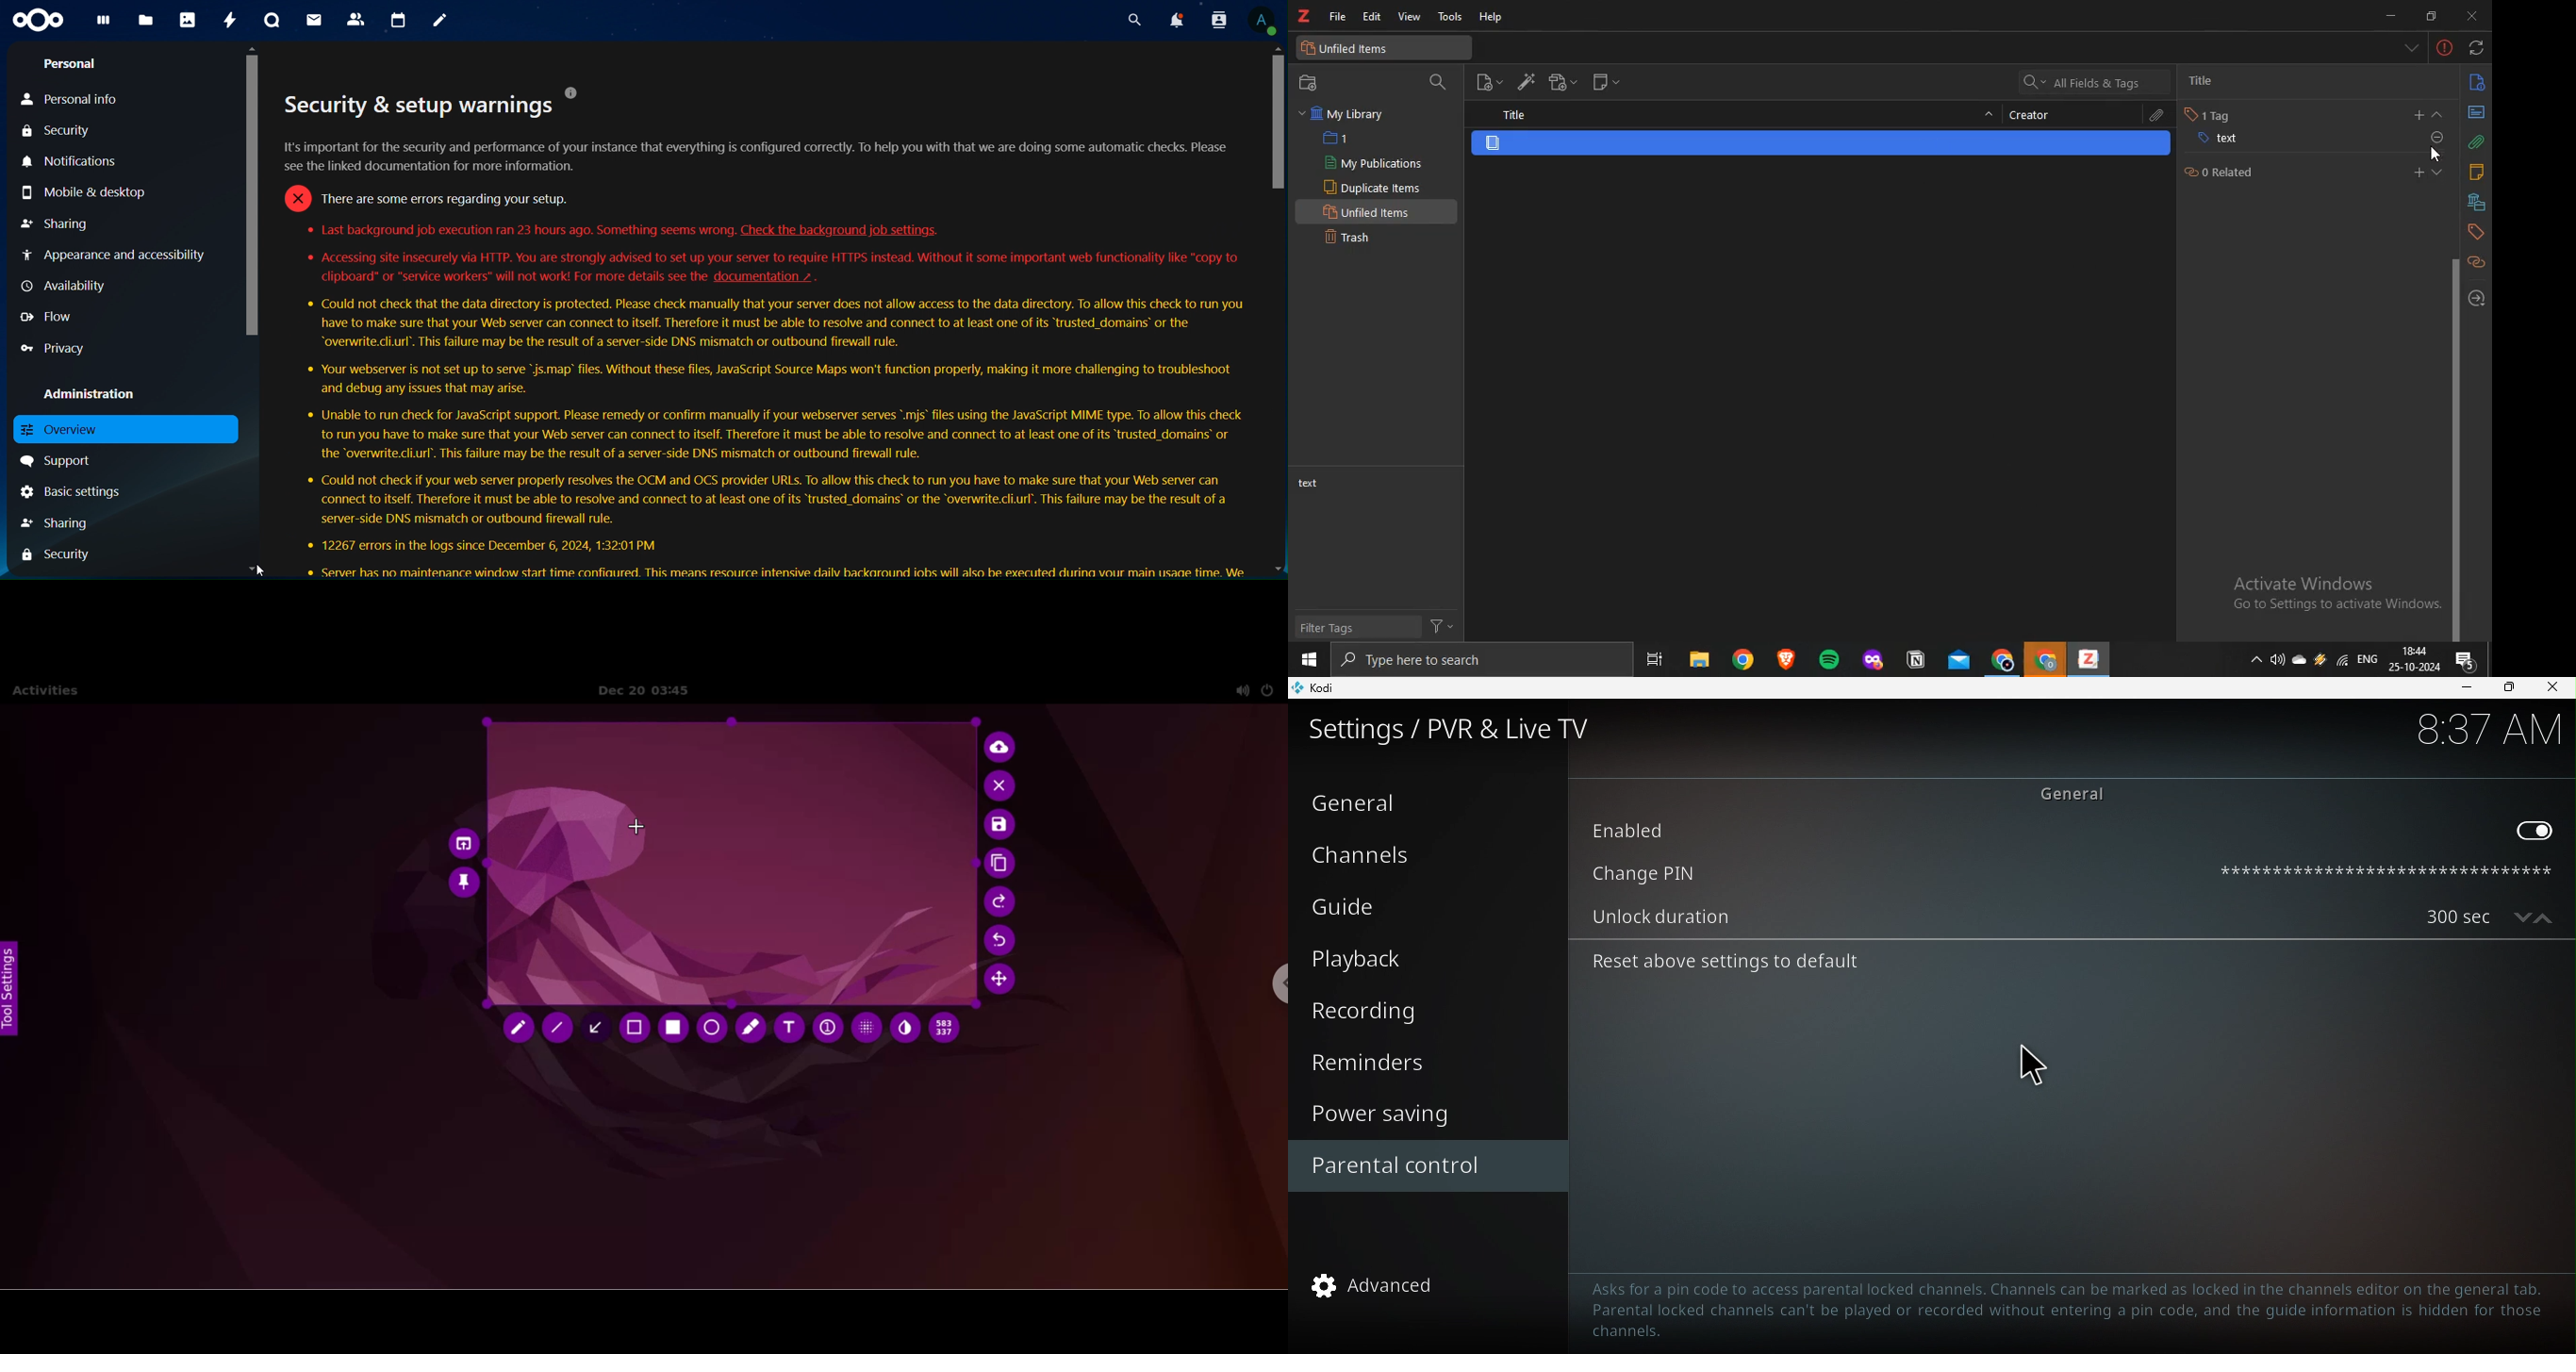 Image resolution: width=2576 pixels, height=1372 pixels. What do you see at coordinates (1431, 1065) in the screenshot?
I see `Reminders` at bounding box center [1431, 1065].